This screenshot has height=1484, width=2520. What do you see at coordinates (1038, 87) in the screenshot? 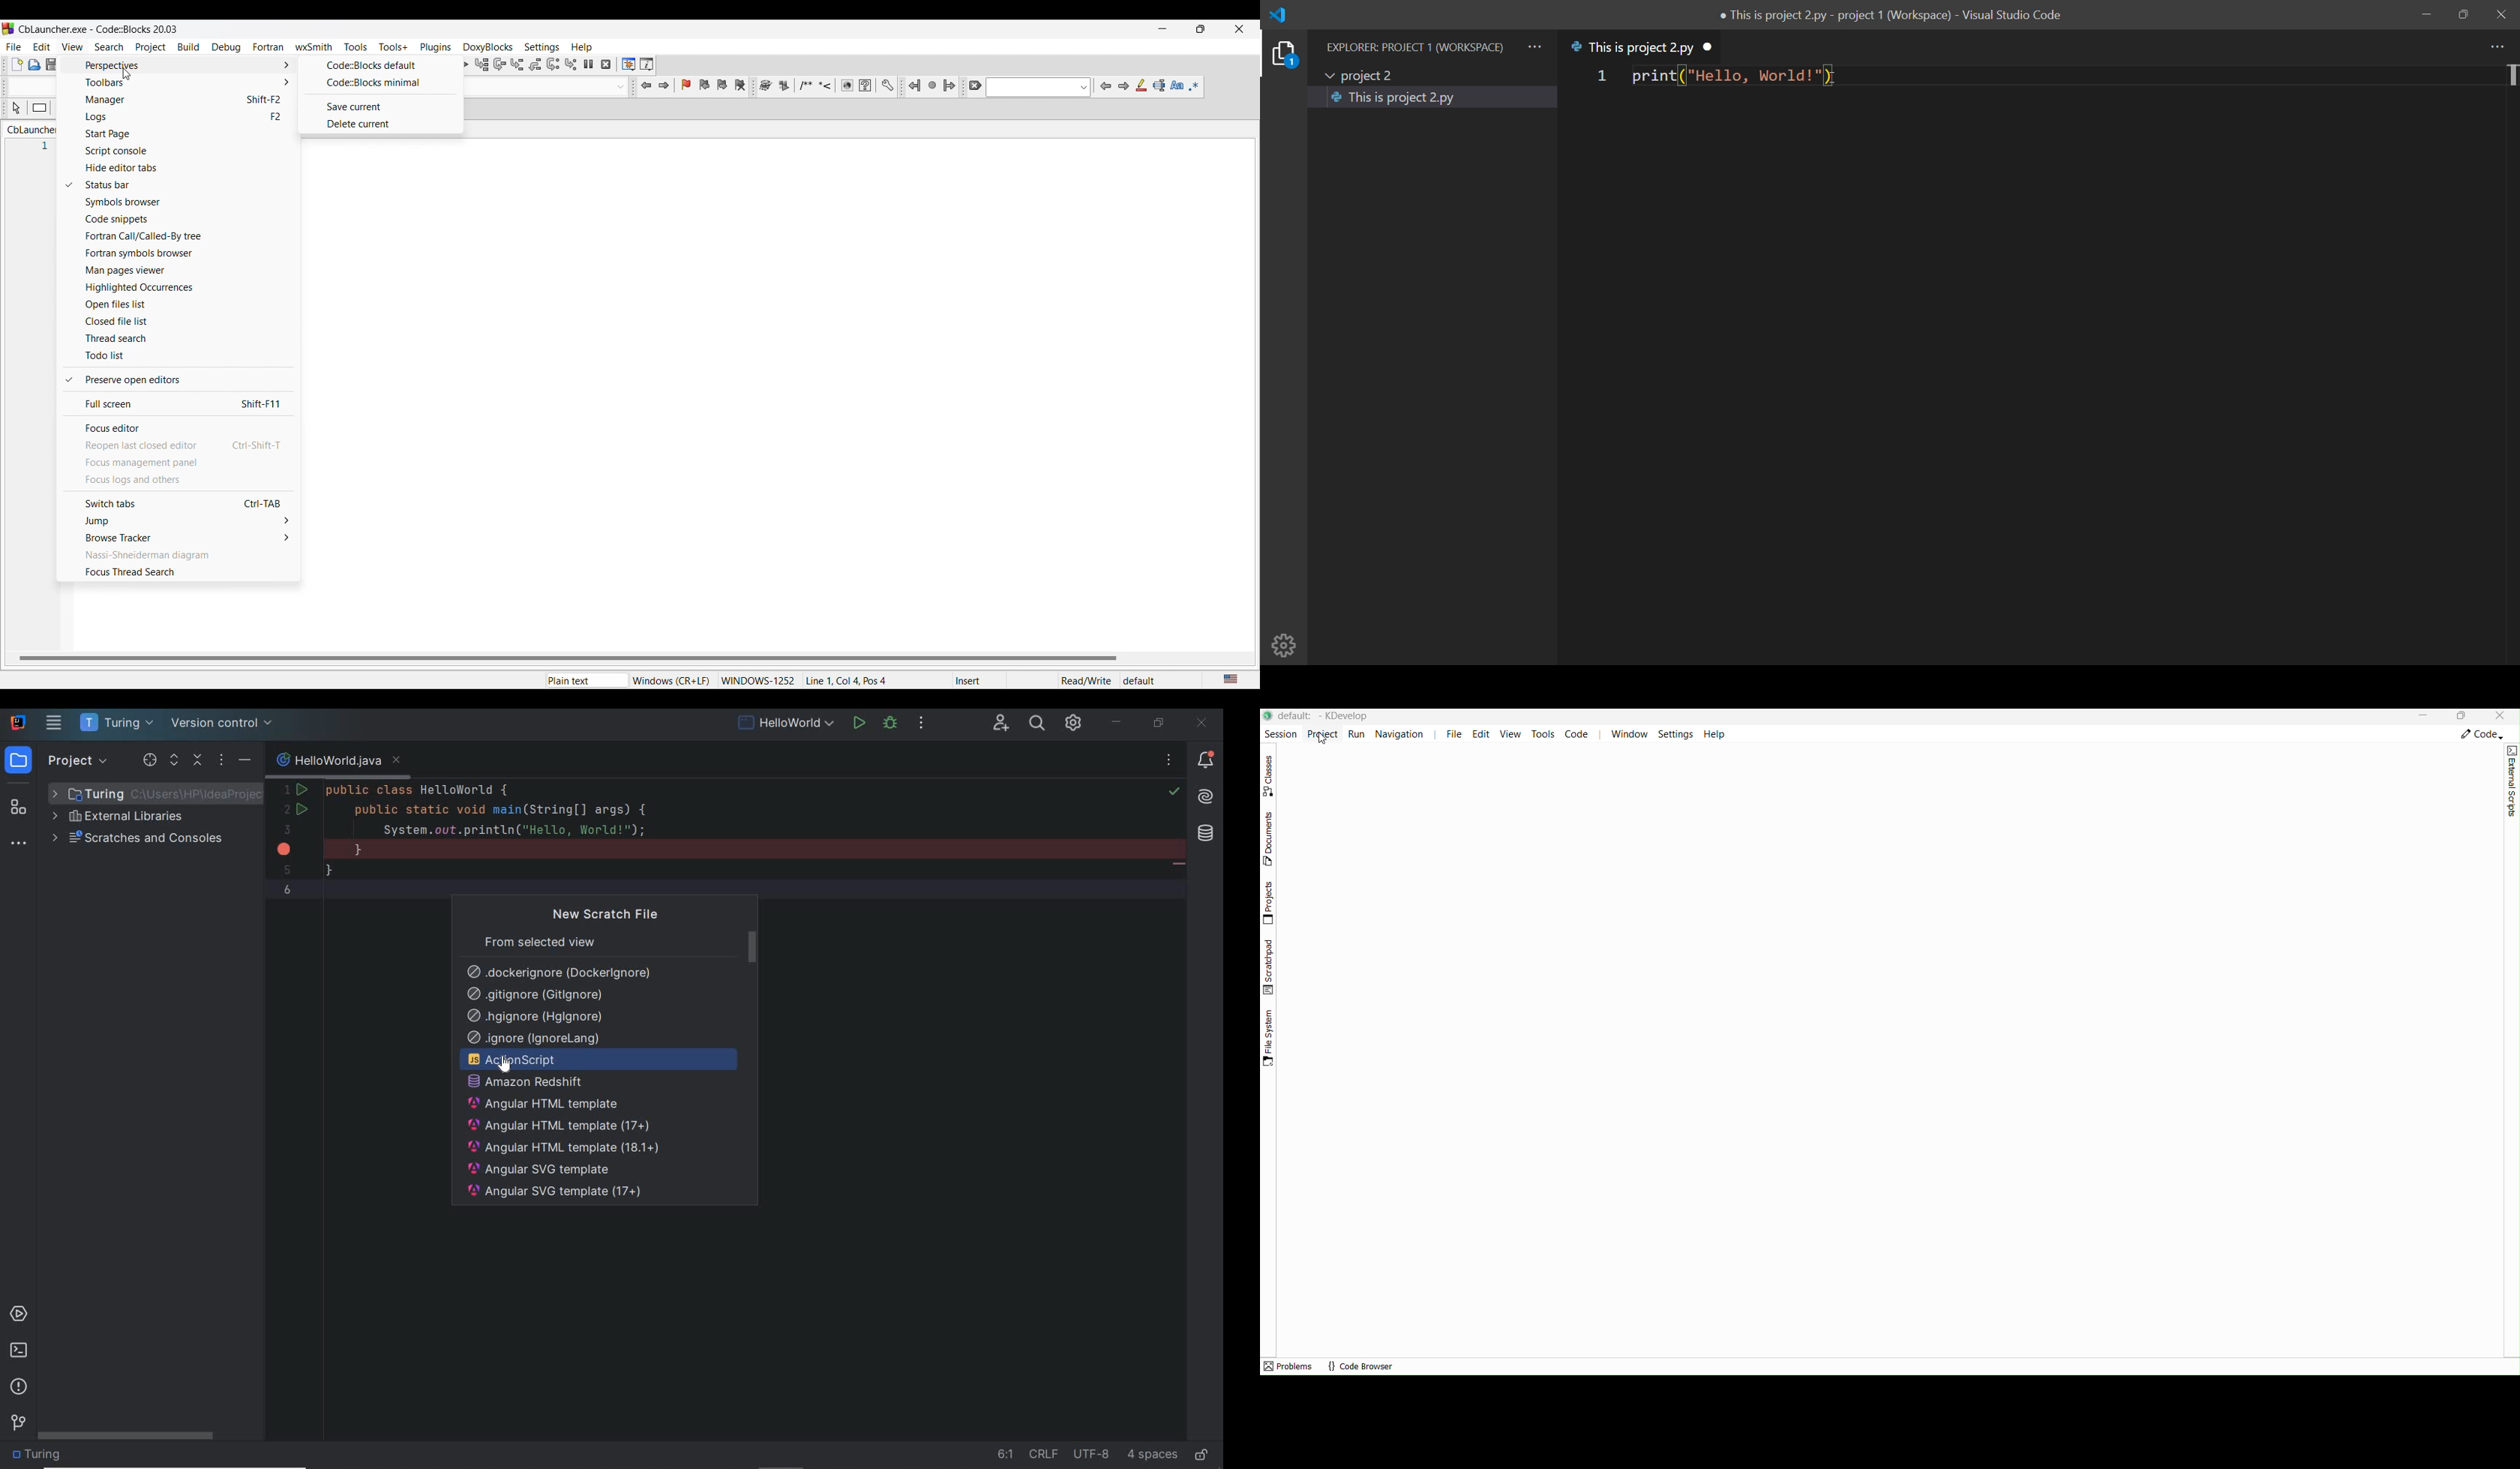
I see `Text box with options` at bounding box center [1038, 87].